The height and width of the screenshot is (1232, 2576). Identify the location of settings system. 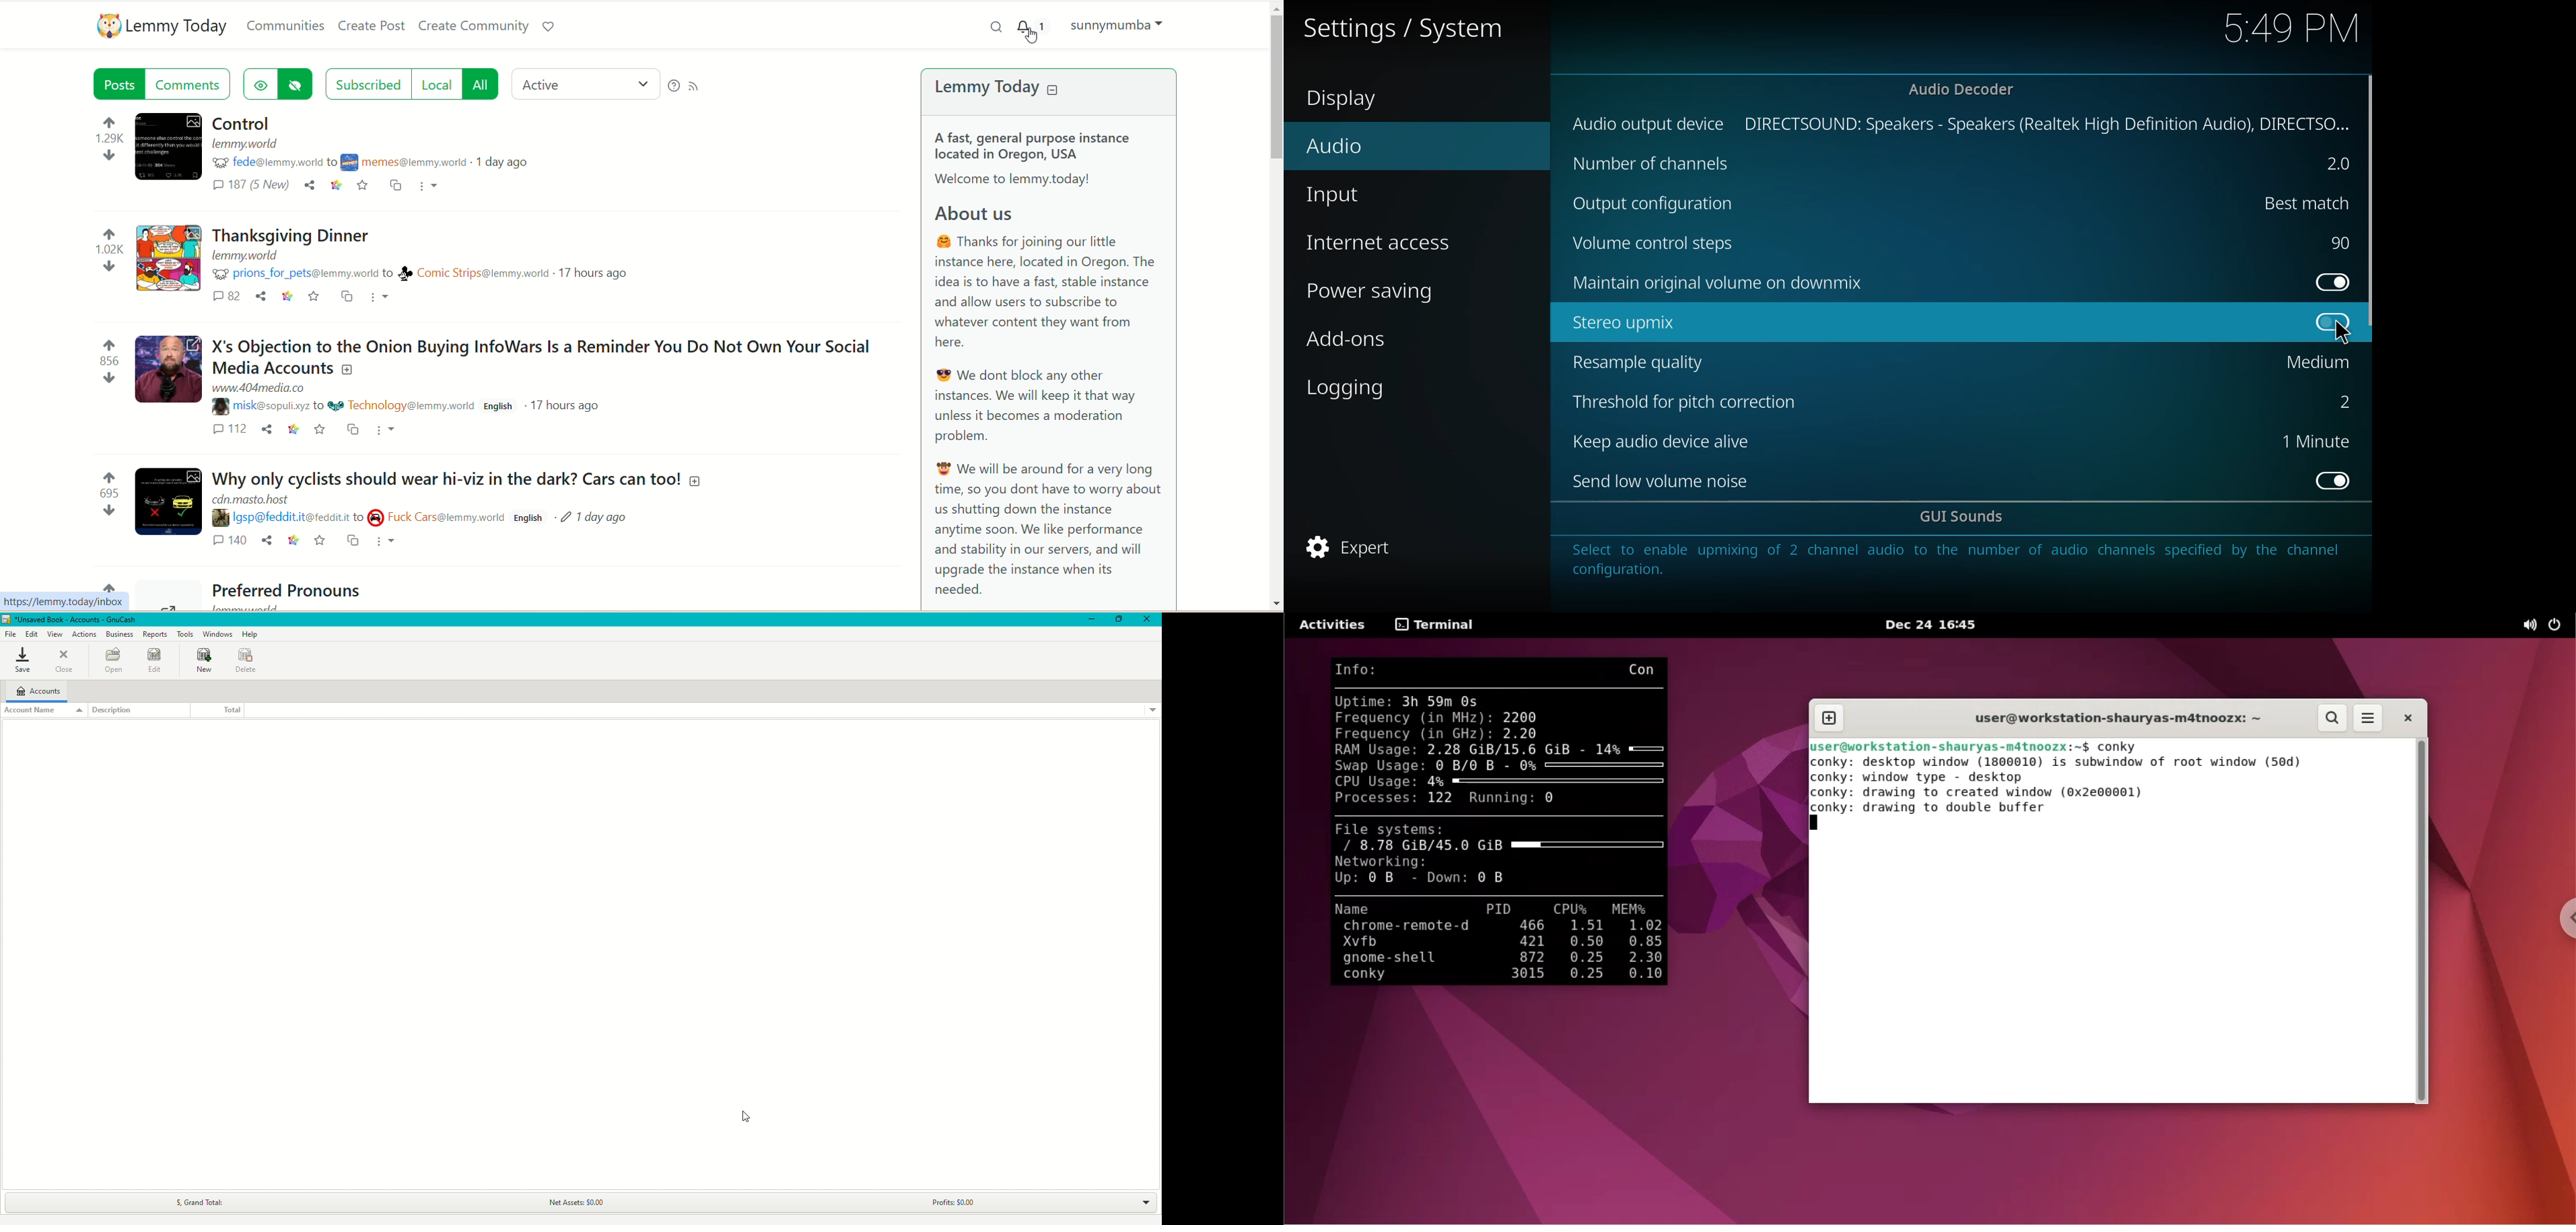
(1411, 26).